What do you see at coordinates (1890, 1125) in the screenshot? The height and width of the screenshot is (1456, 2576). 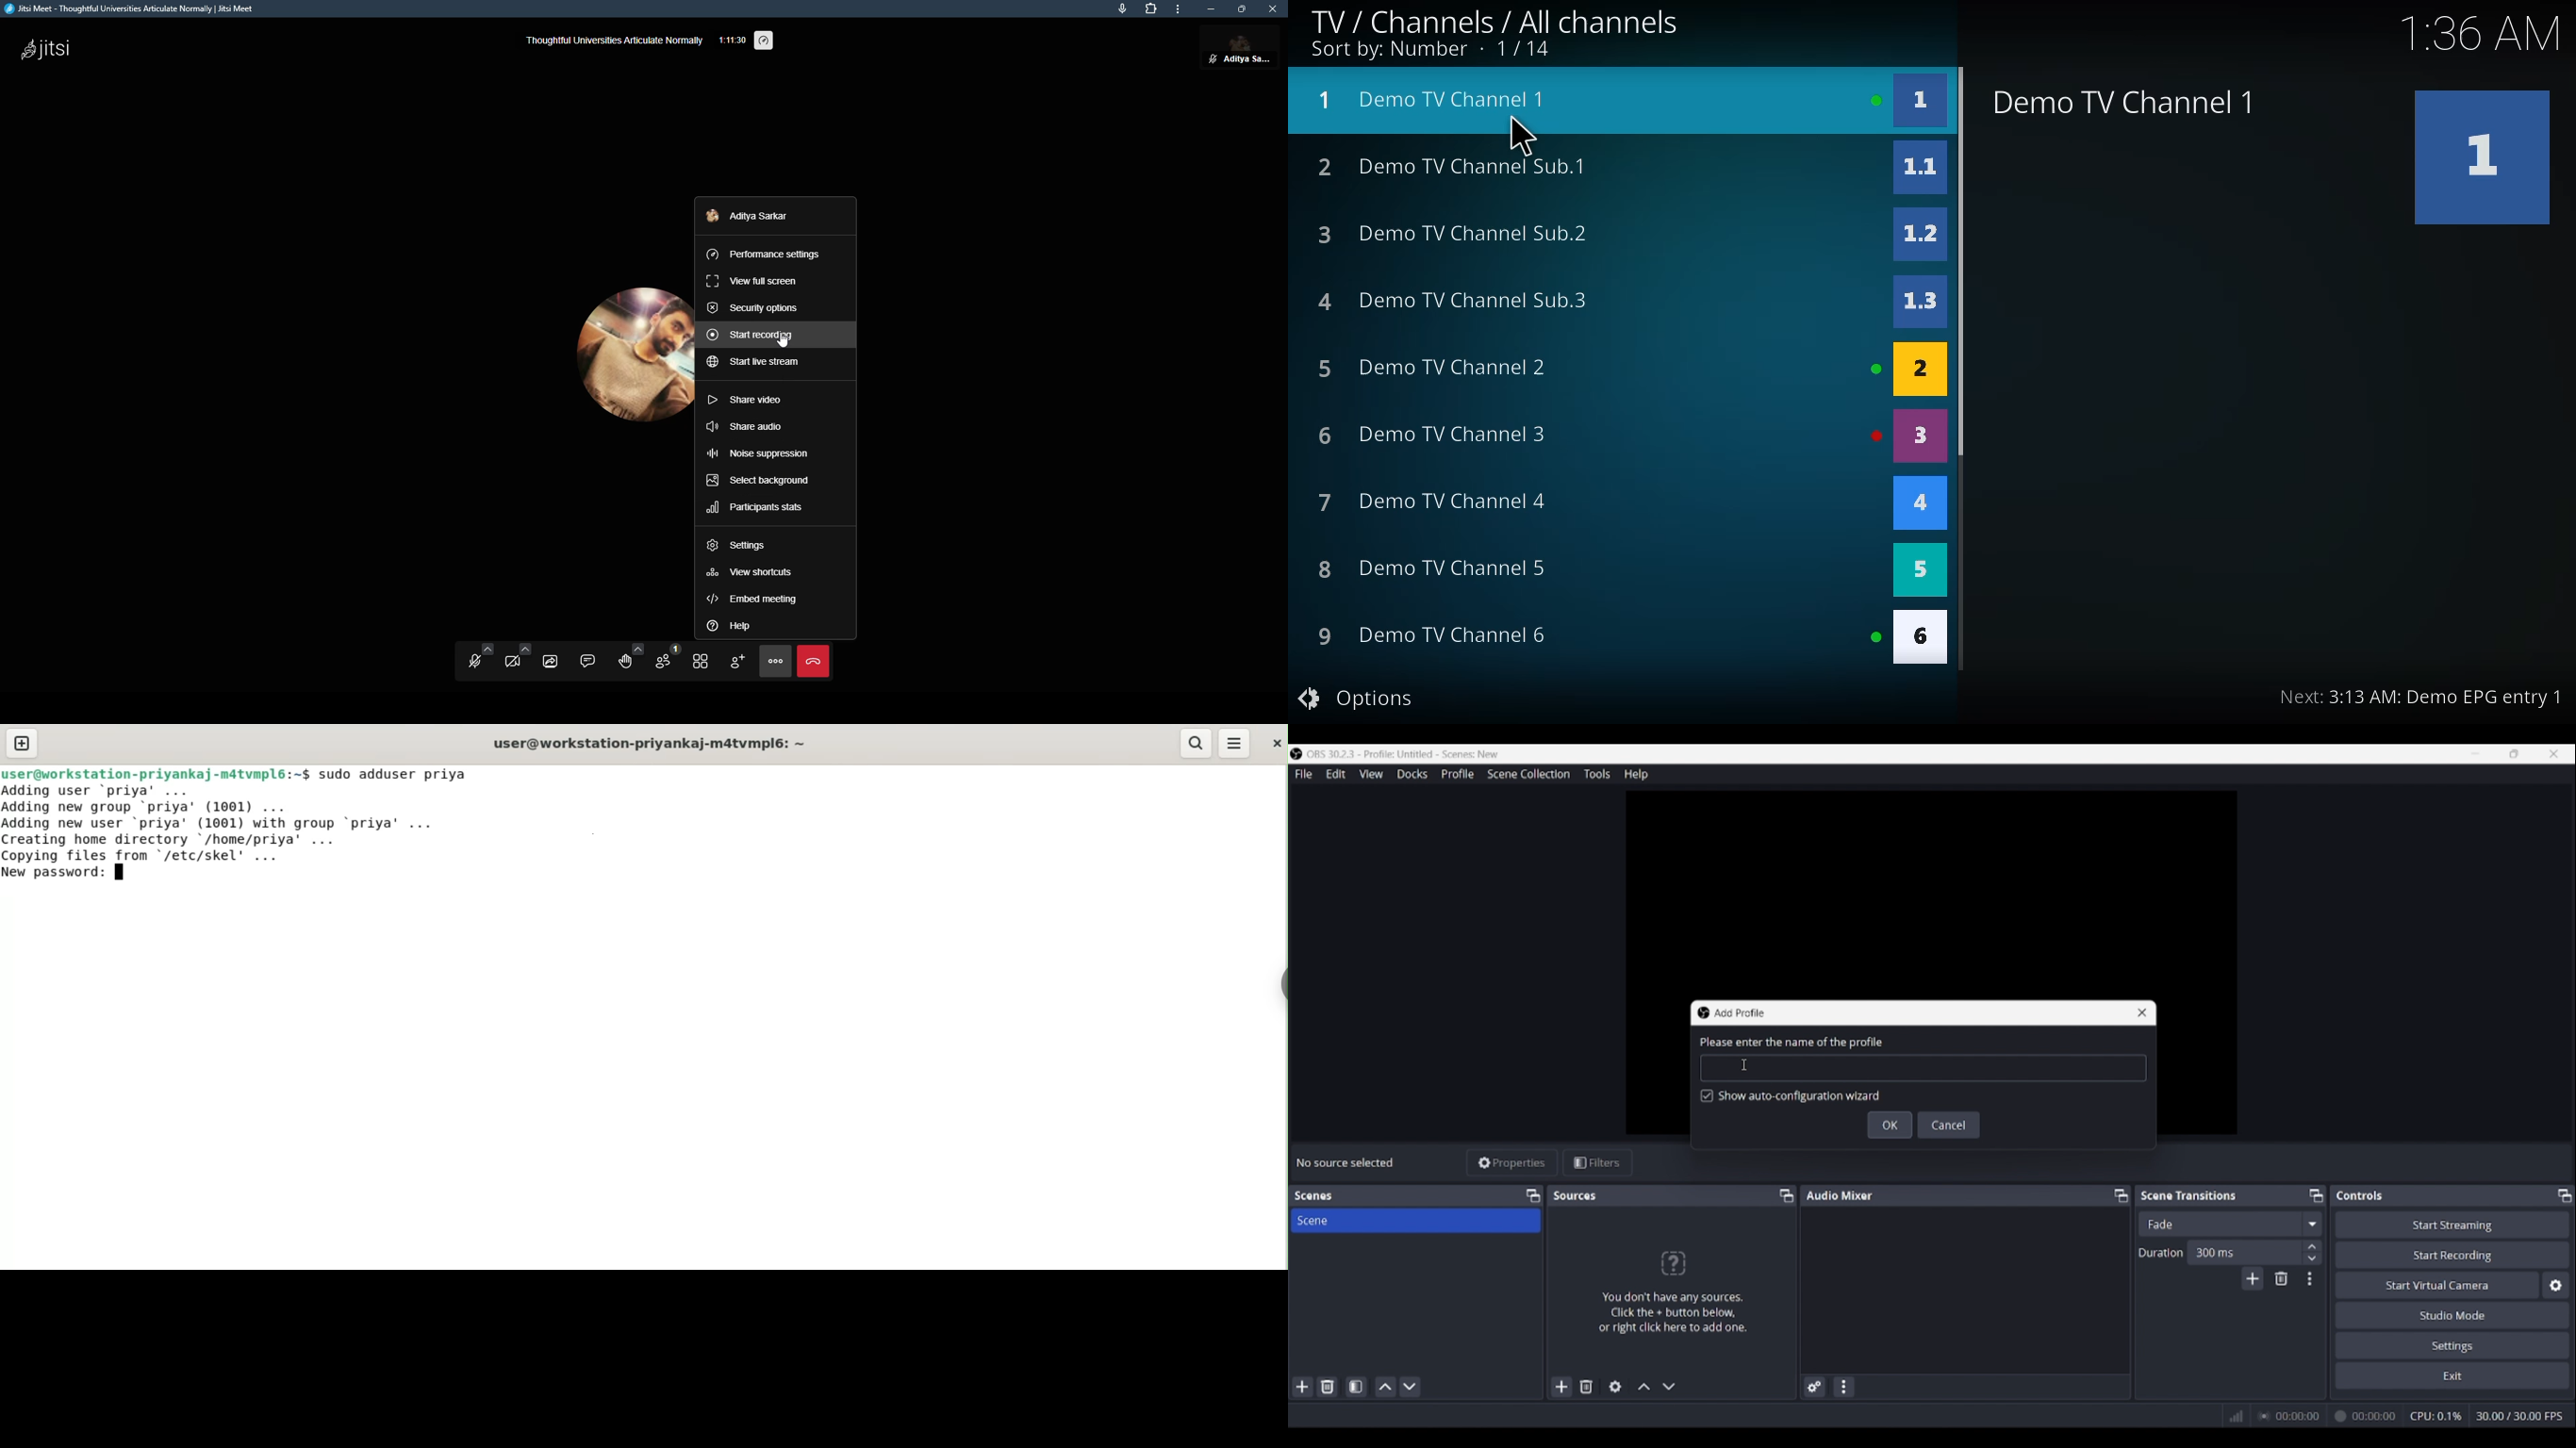 I see `Save` at bounding box center [1890, 1125].